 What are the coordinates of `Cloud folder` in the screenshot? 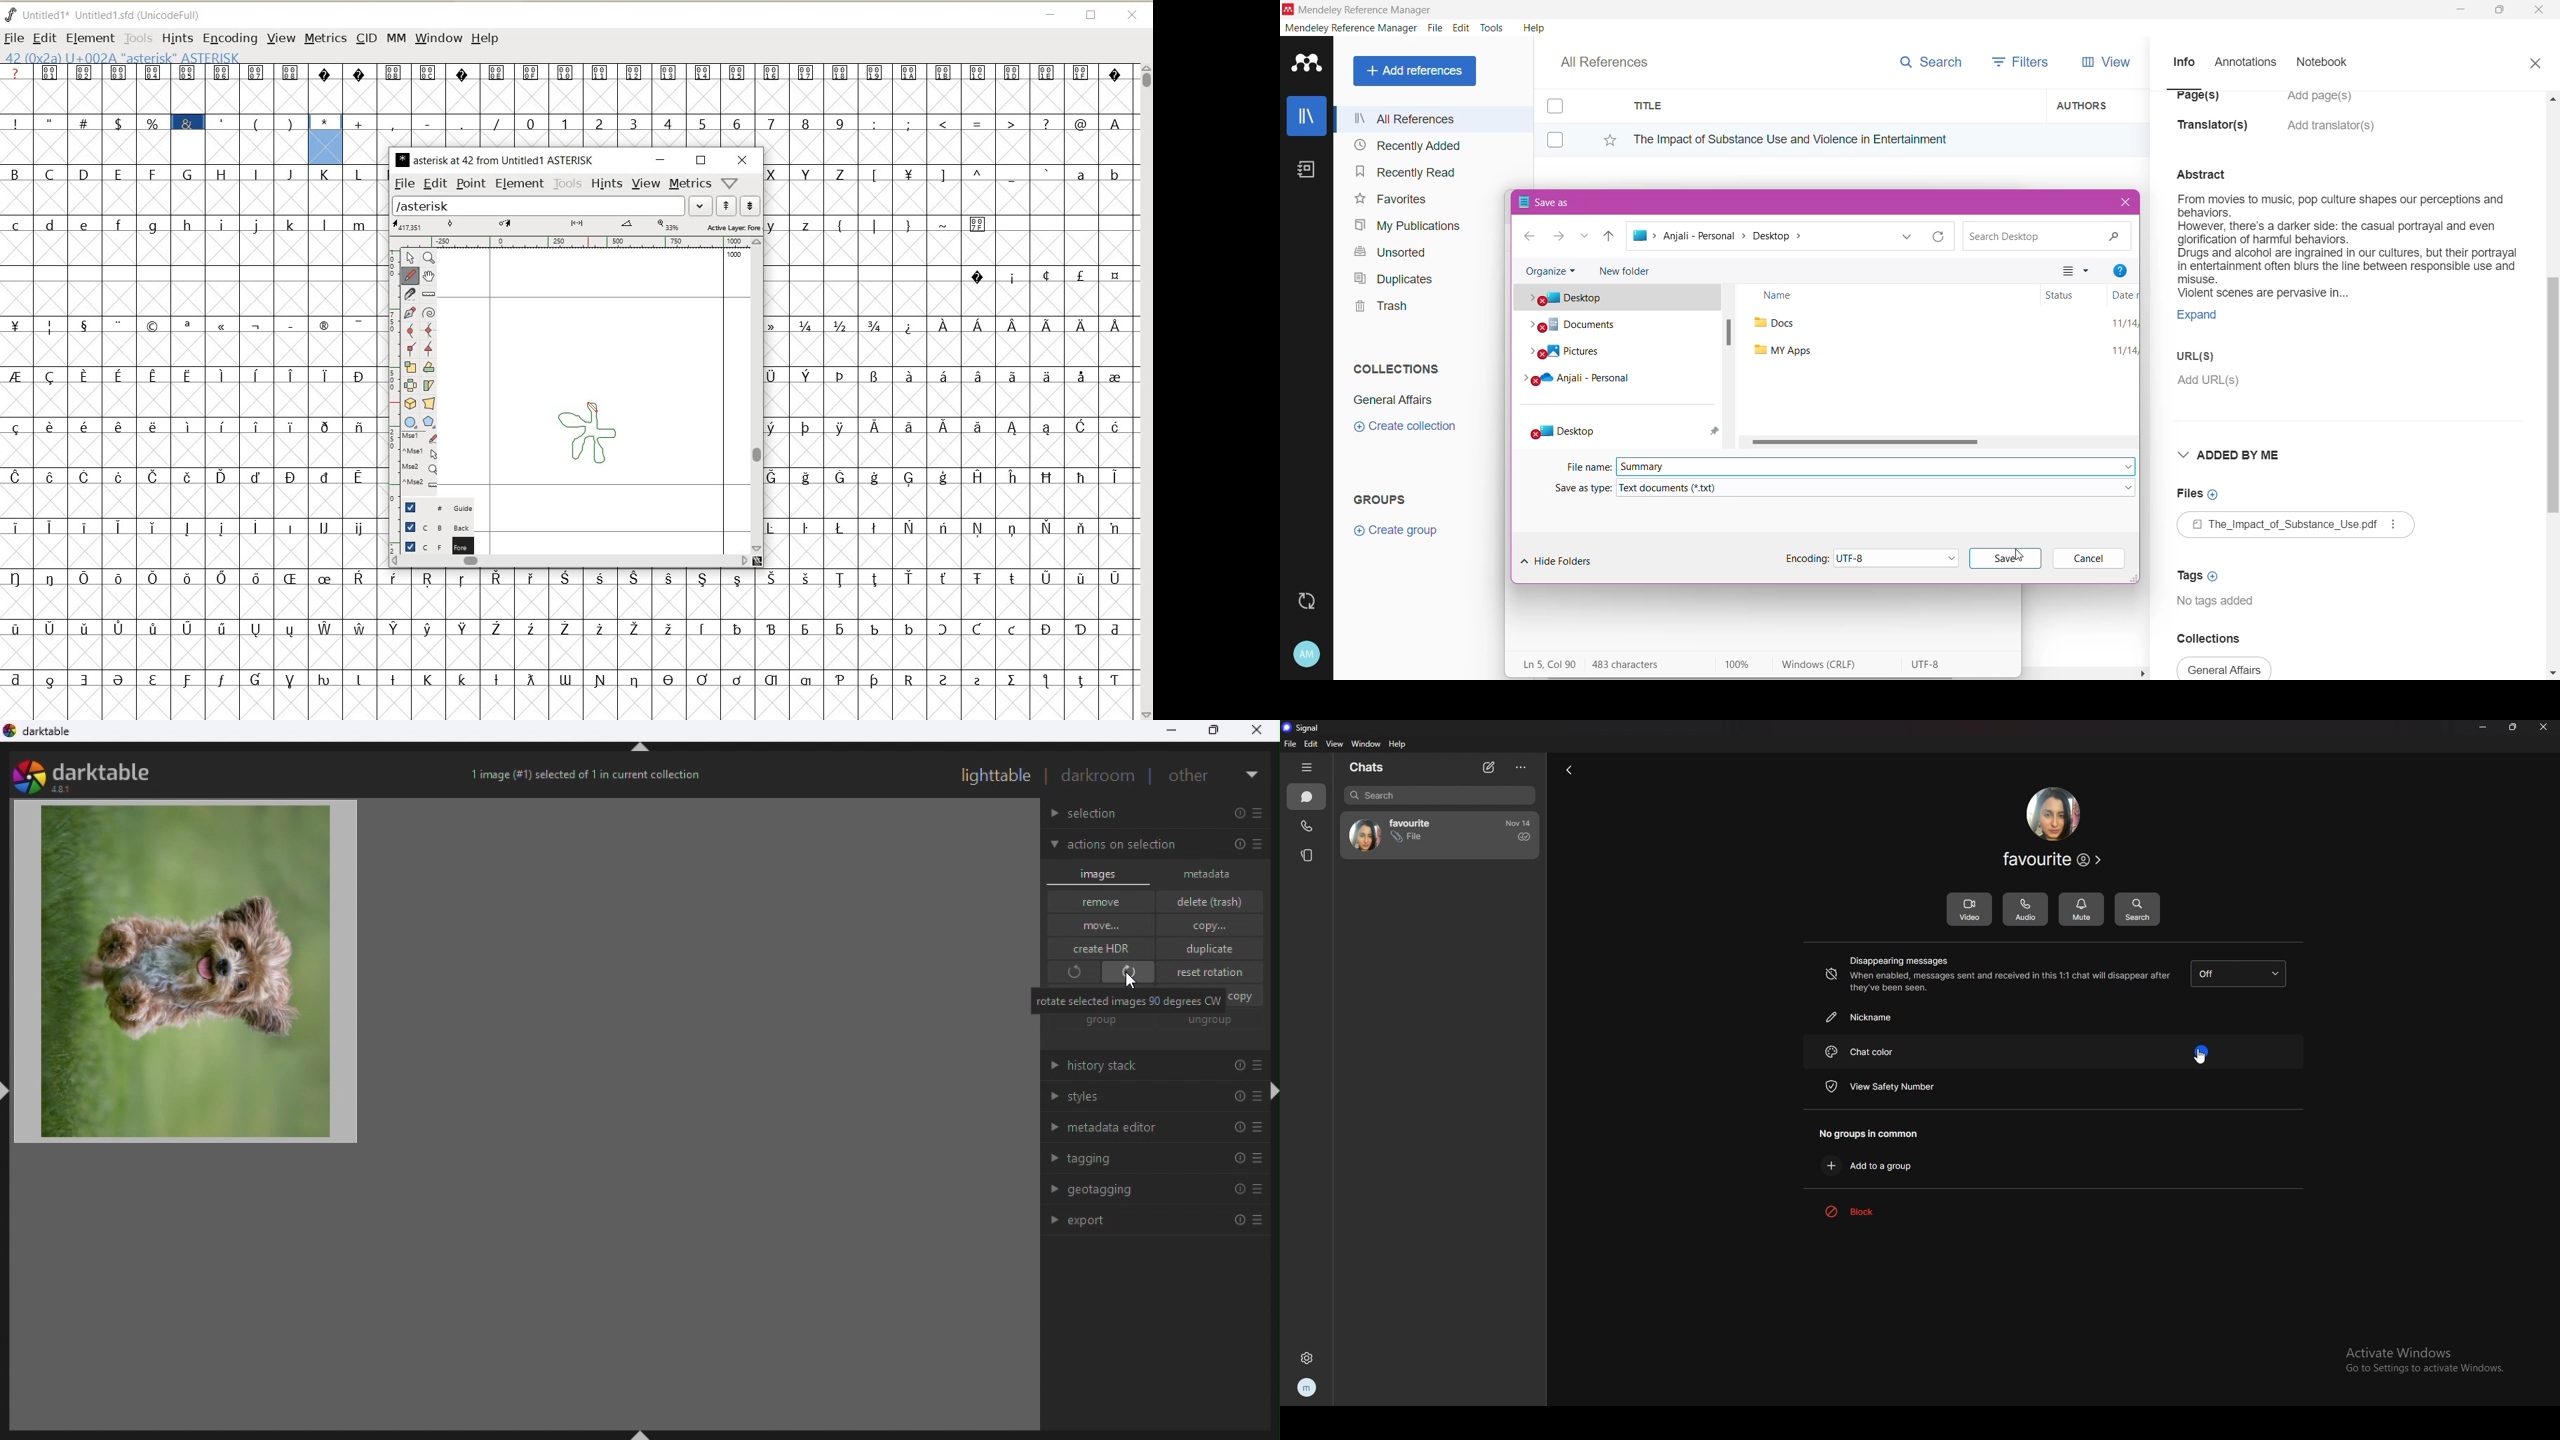 It's located at (1588, 384).